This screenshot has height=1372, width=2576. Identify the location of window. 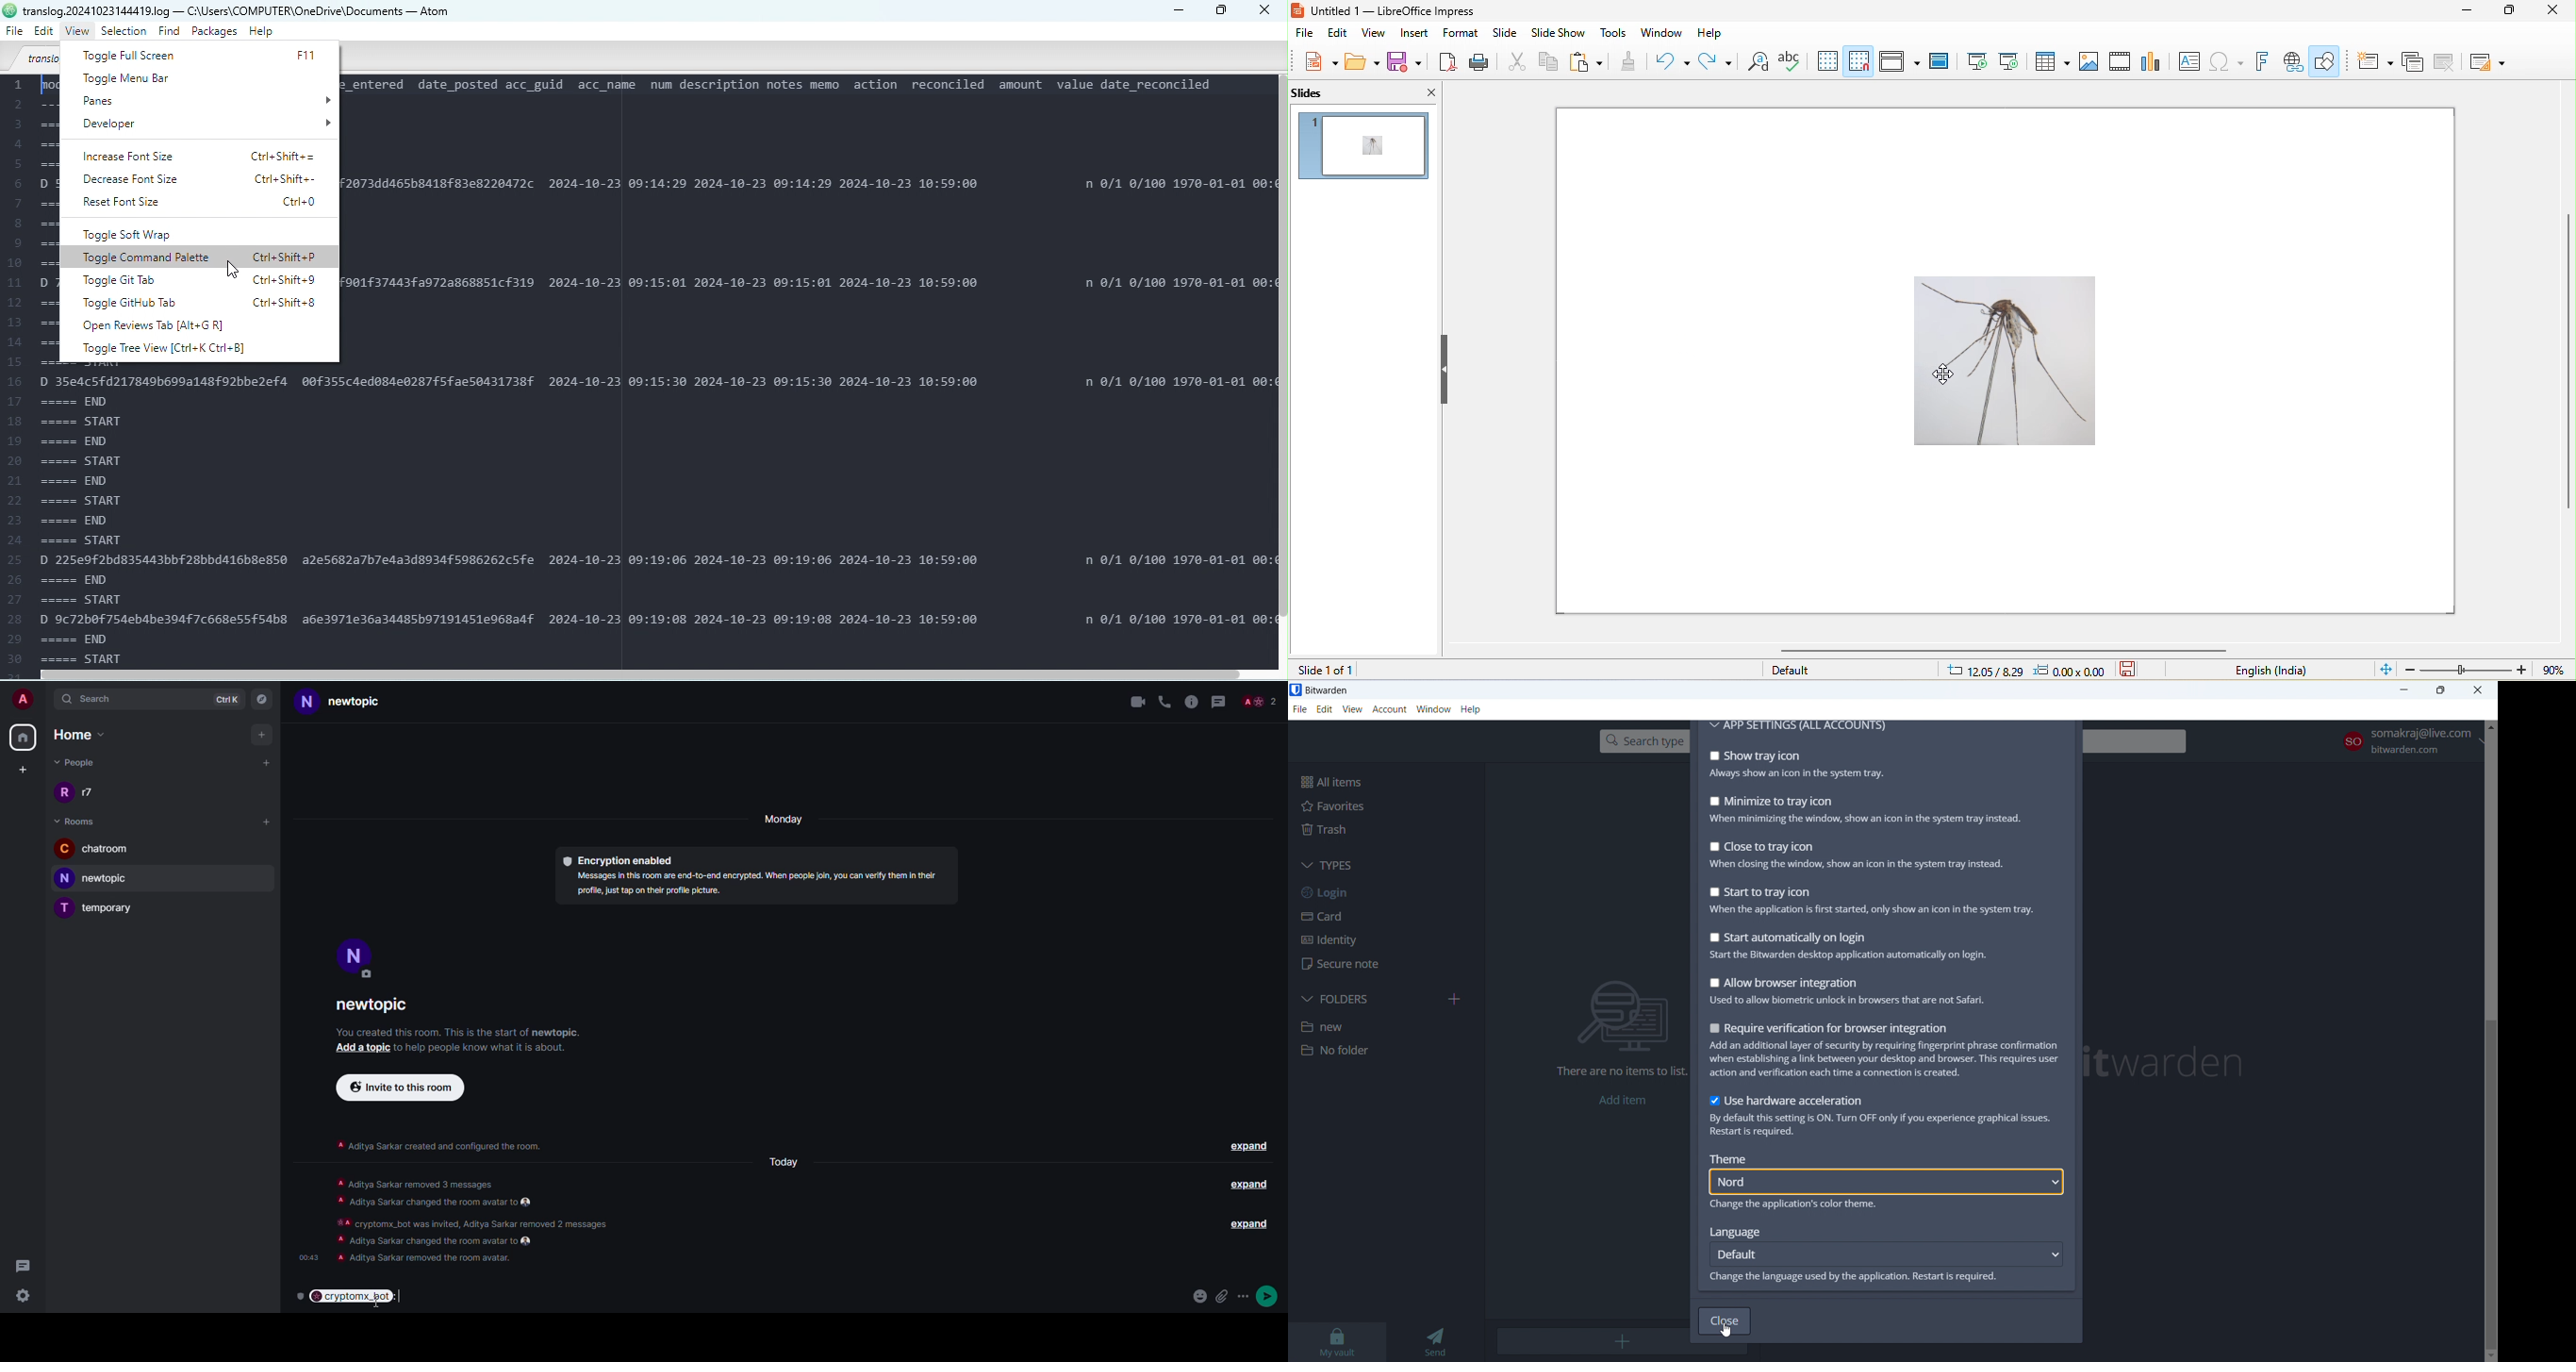
(1434, 709).